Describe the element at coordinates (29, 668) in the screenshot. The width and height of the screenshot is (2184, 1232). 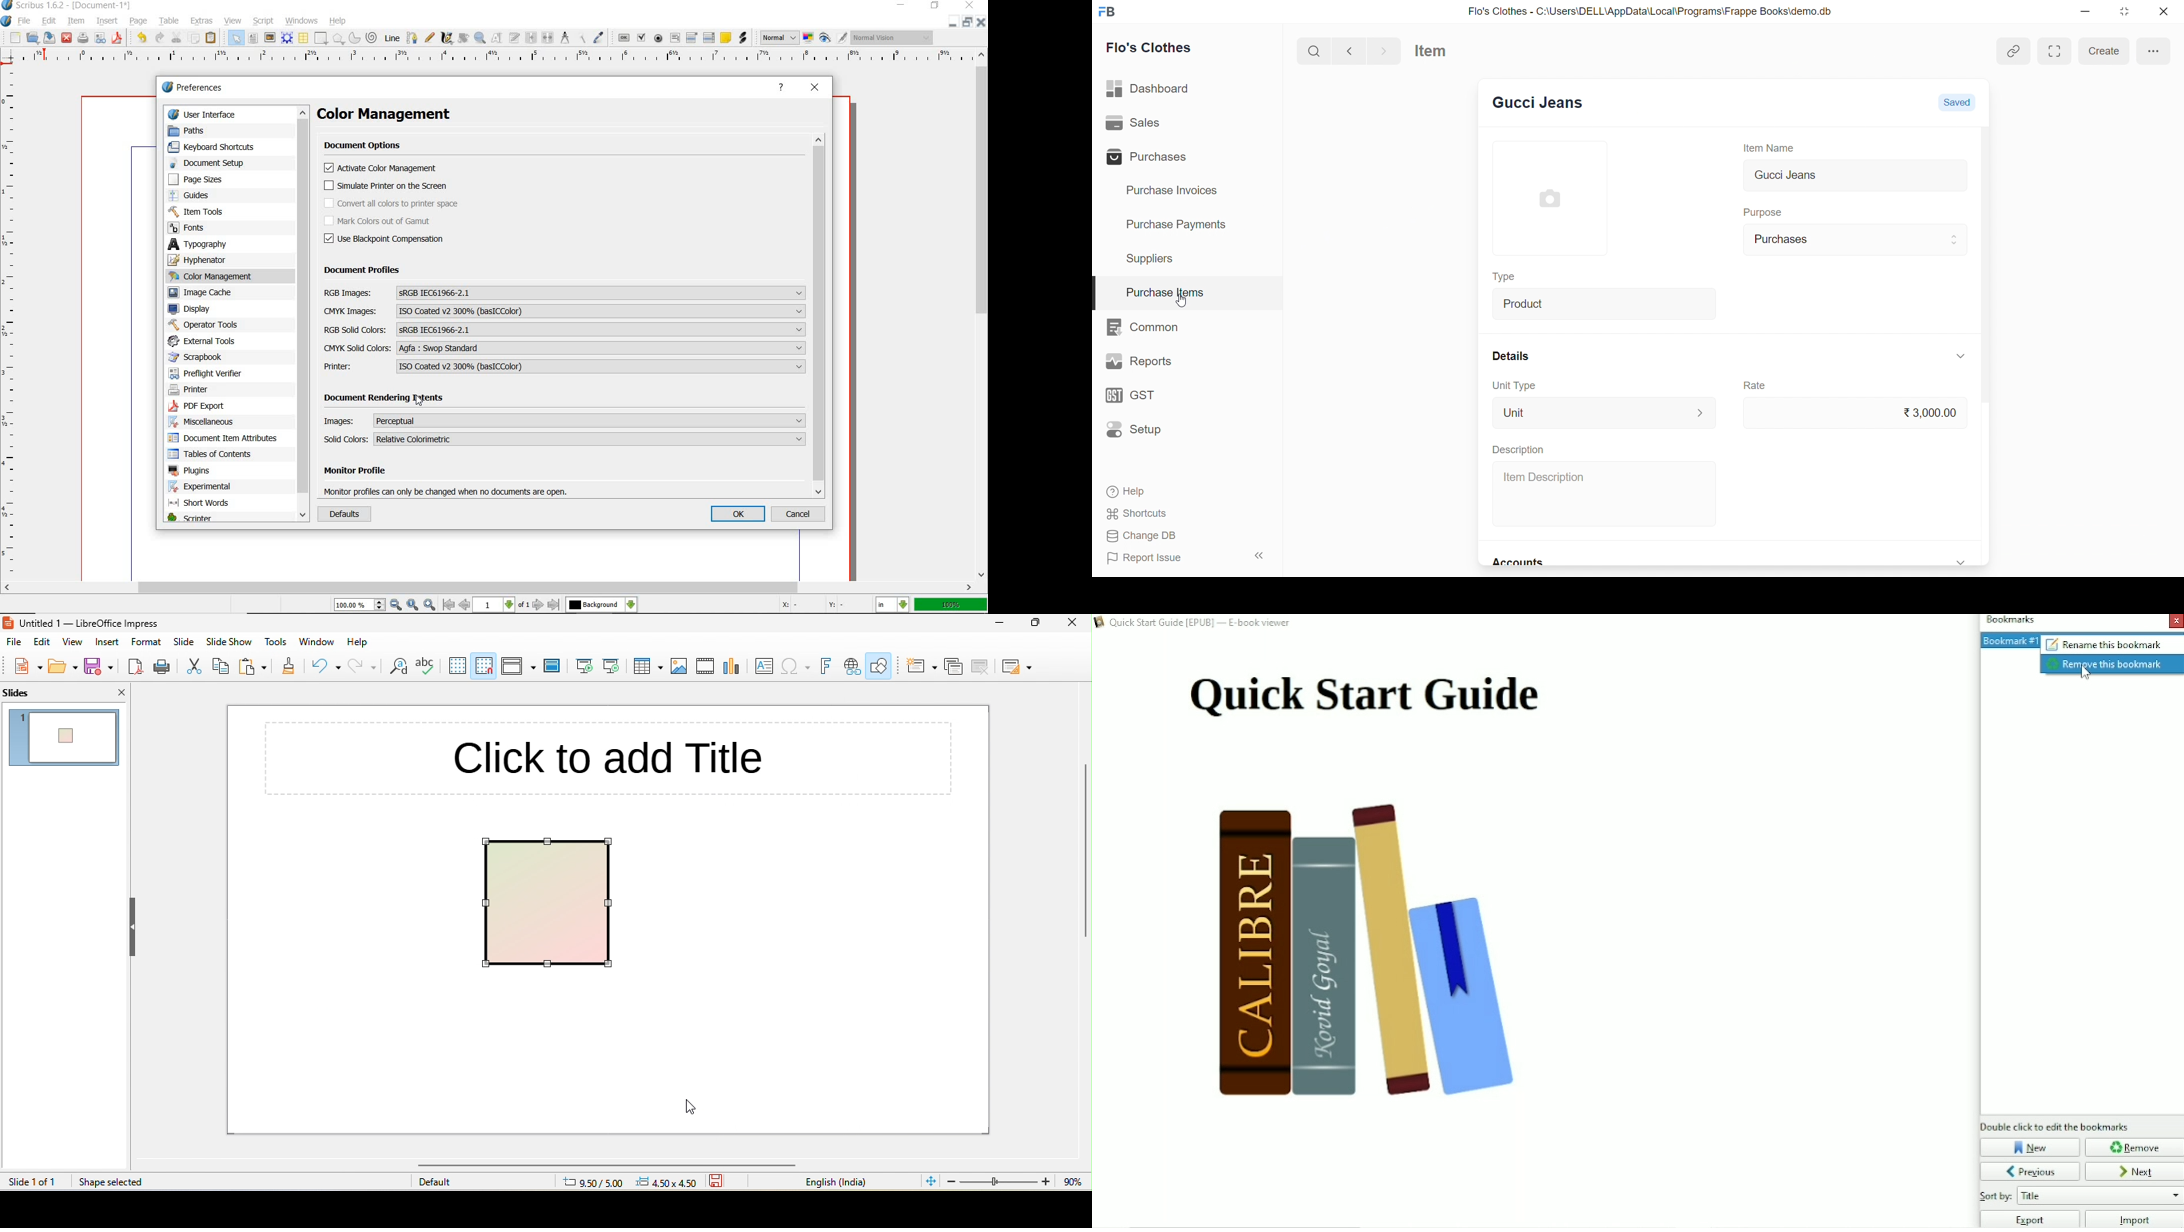
I see `new` at that location.